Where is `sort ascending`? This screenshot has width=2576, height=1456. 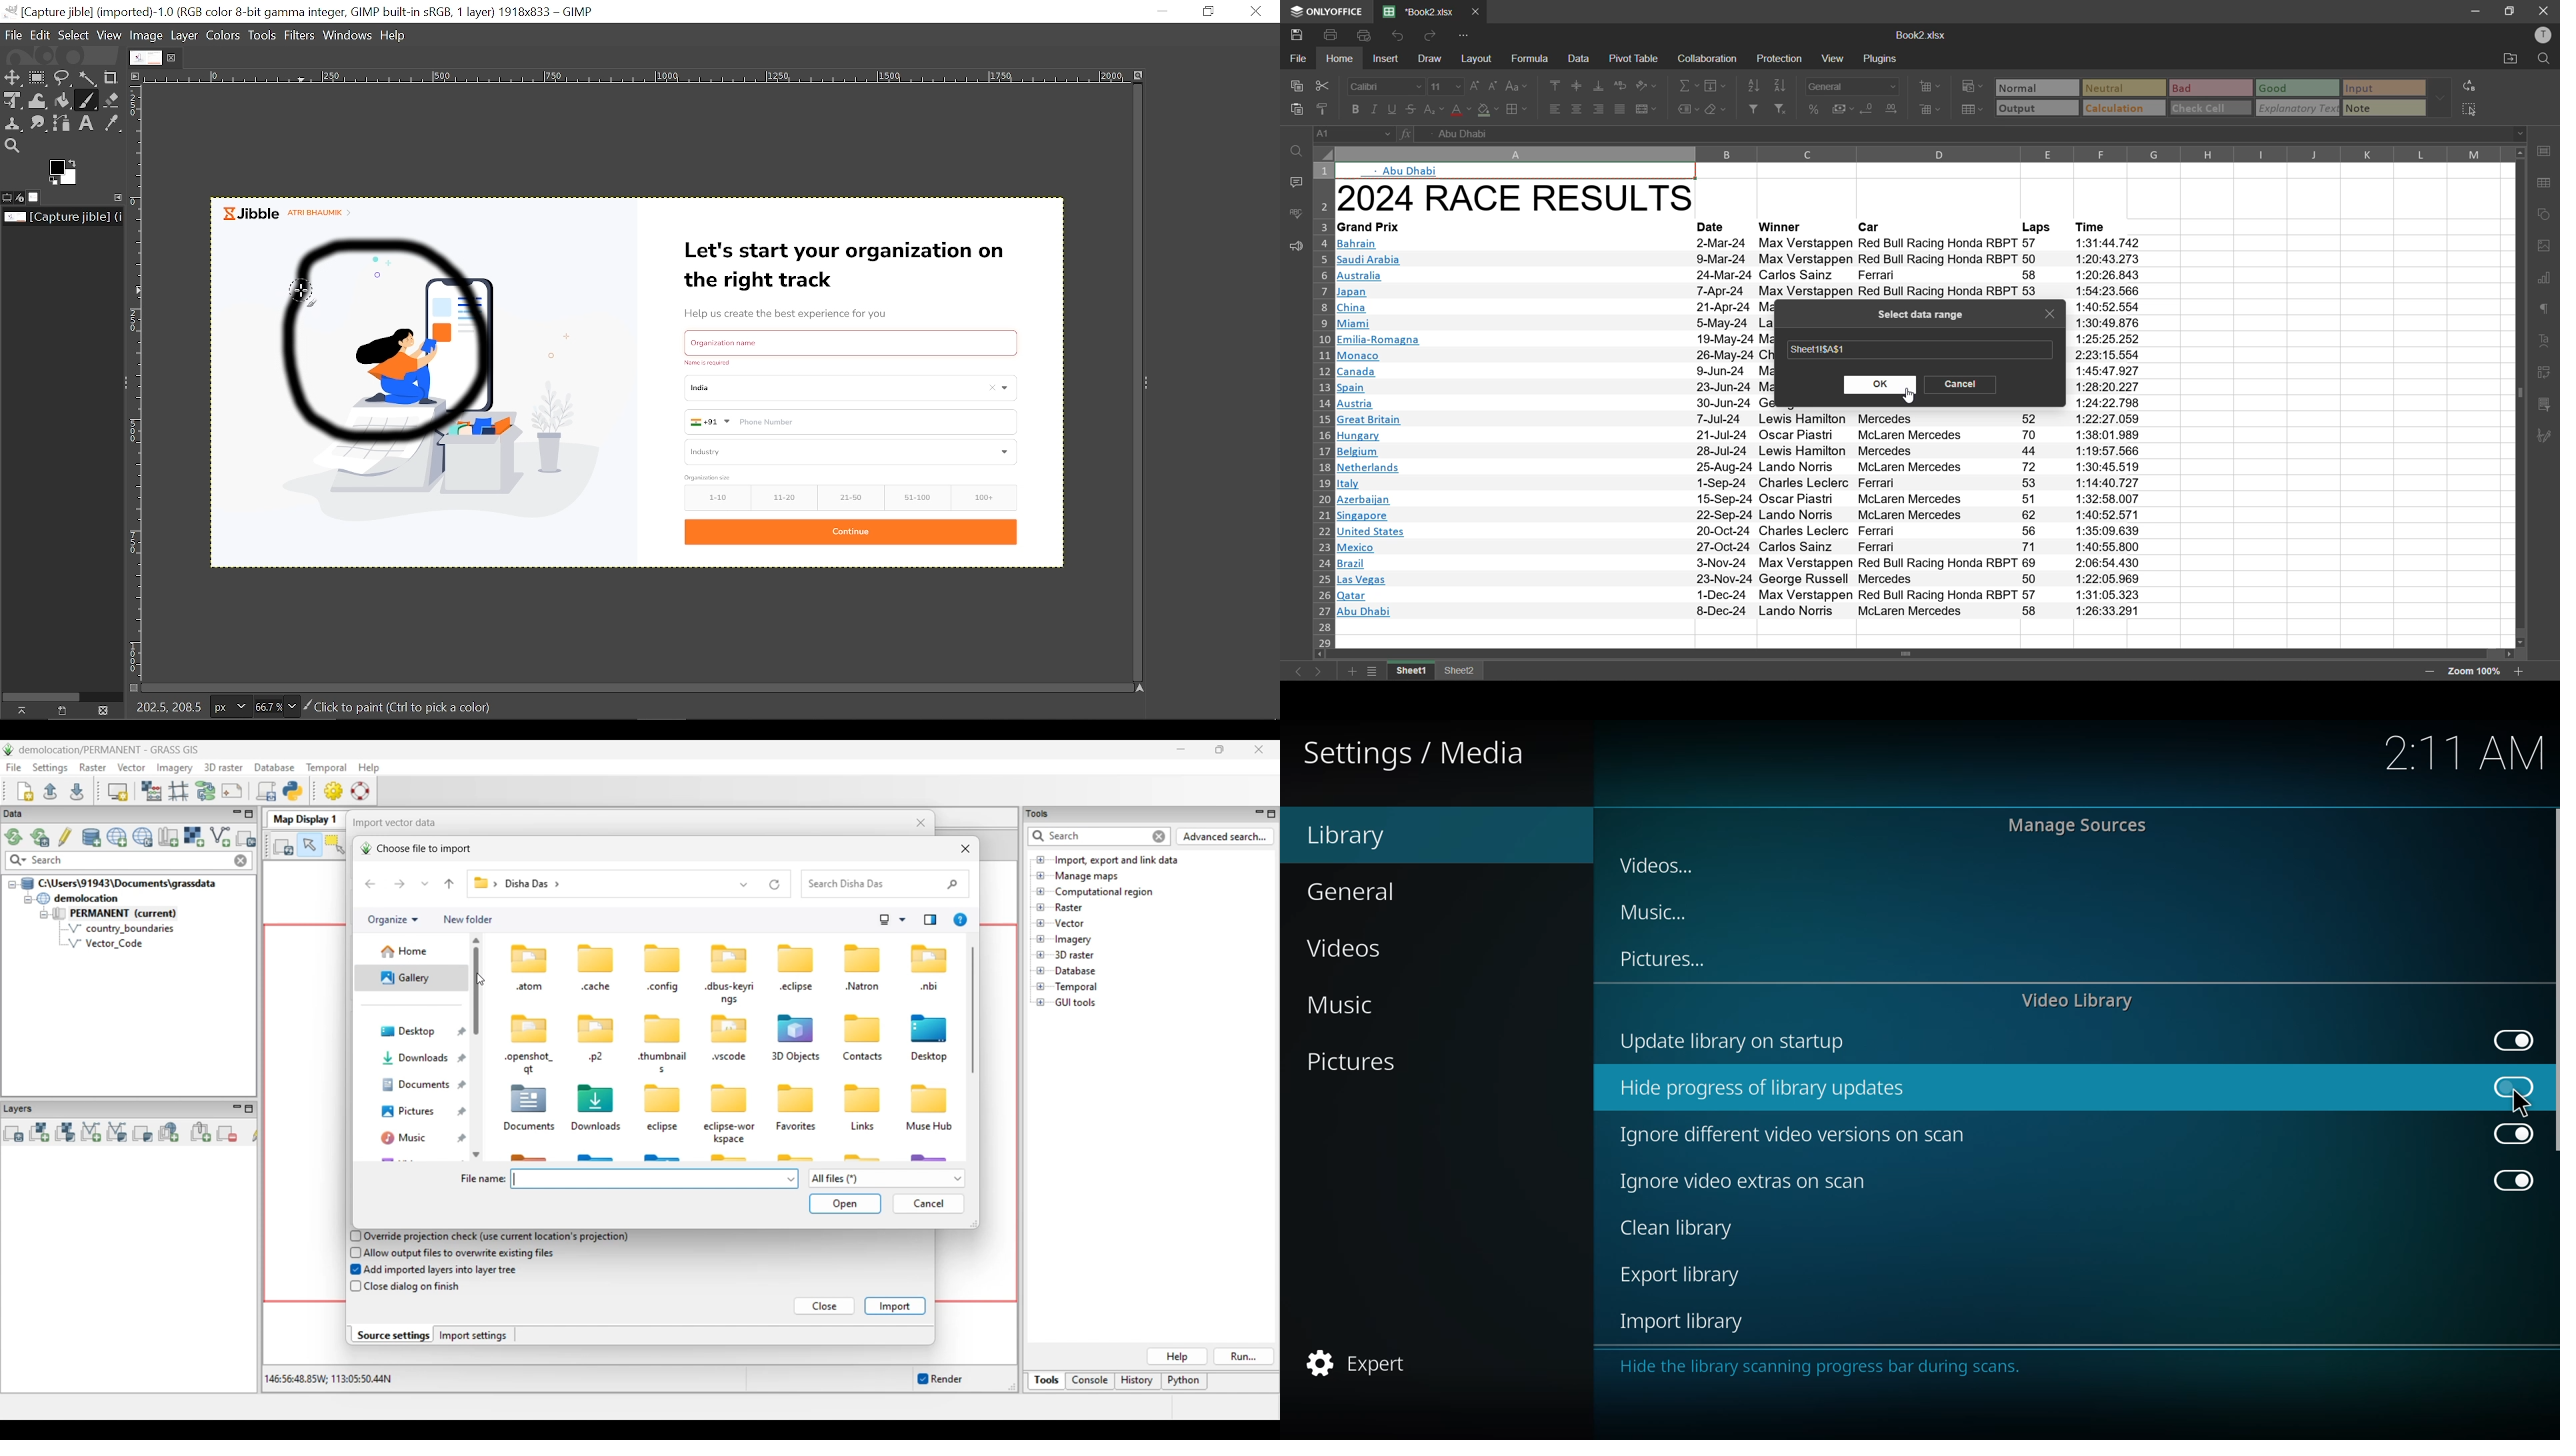 sort ascending is located at coordinates (1753, 88).